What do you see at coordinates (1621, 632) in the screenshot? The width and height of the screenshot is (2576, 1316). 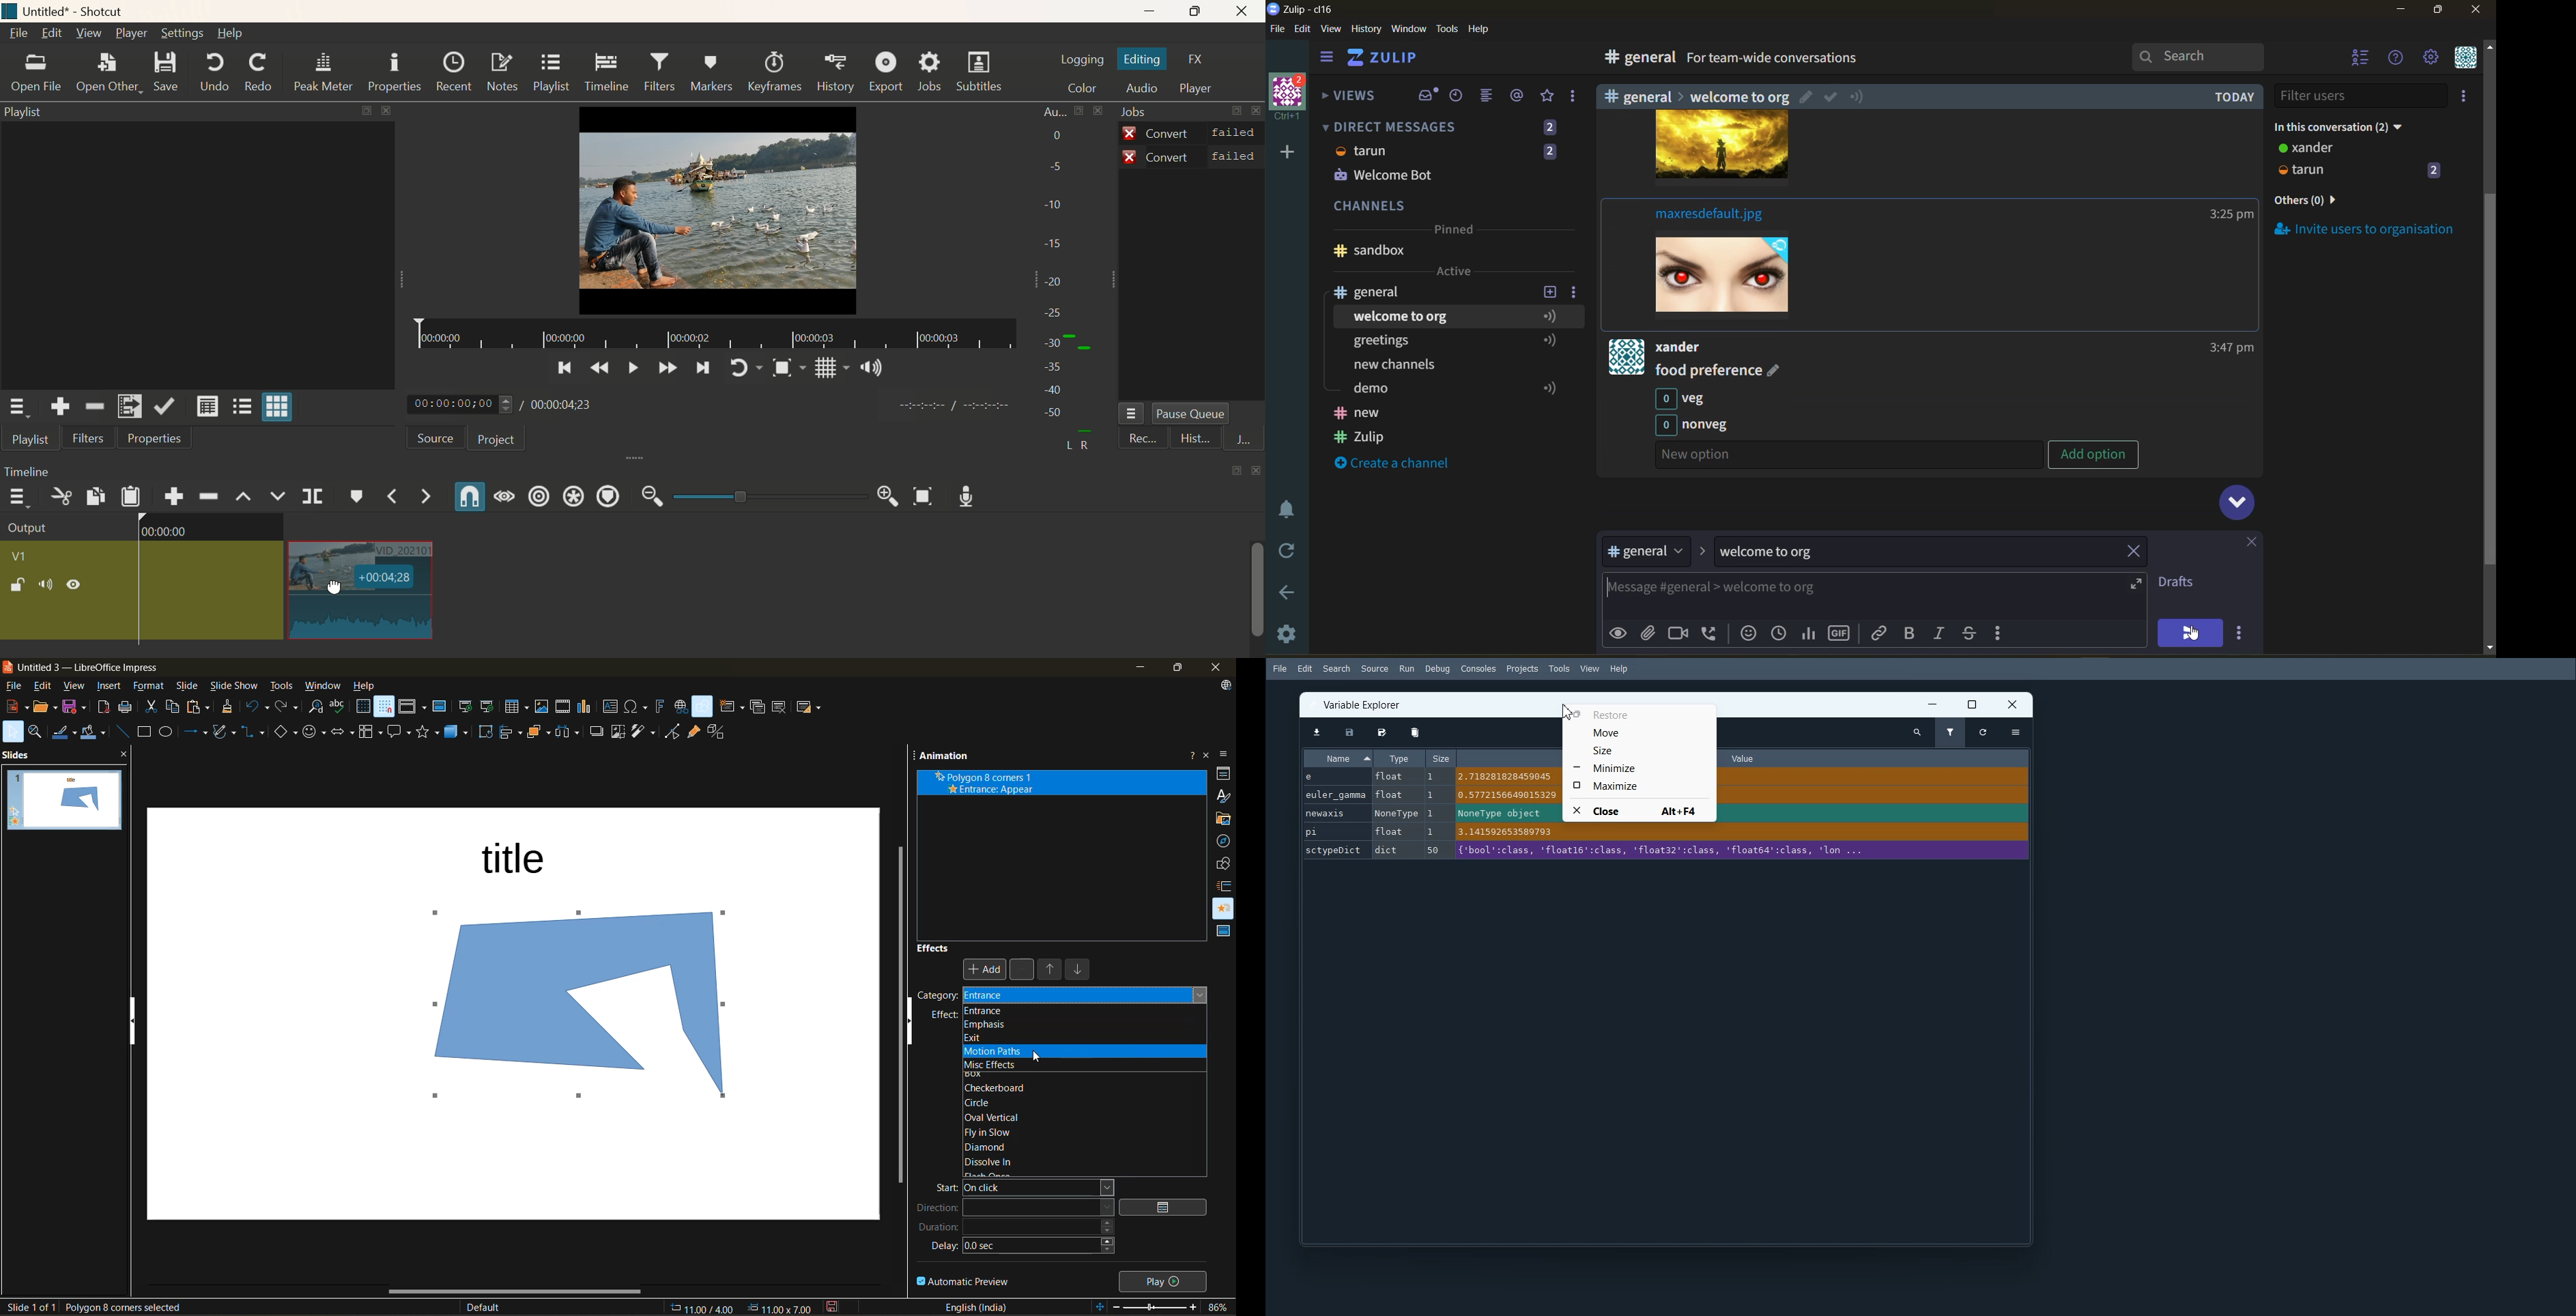 I see `preview` at bounding box center [1621, 632].